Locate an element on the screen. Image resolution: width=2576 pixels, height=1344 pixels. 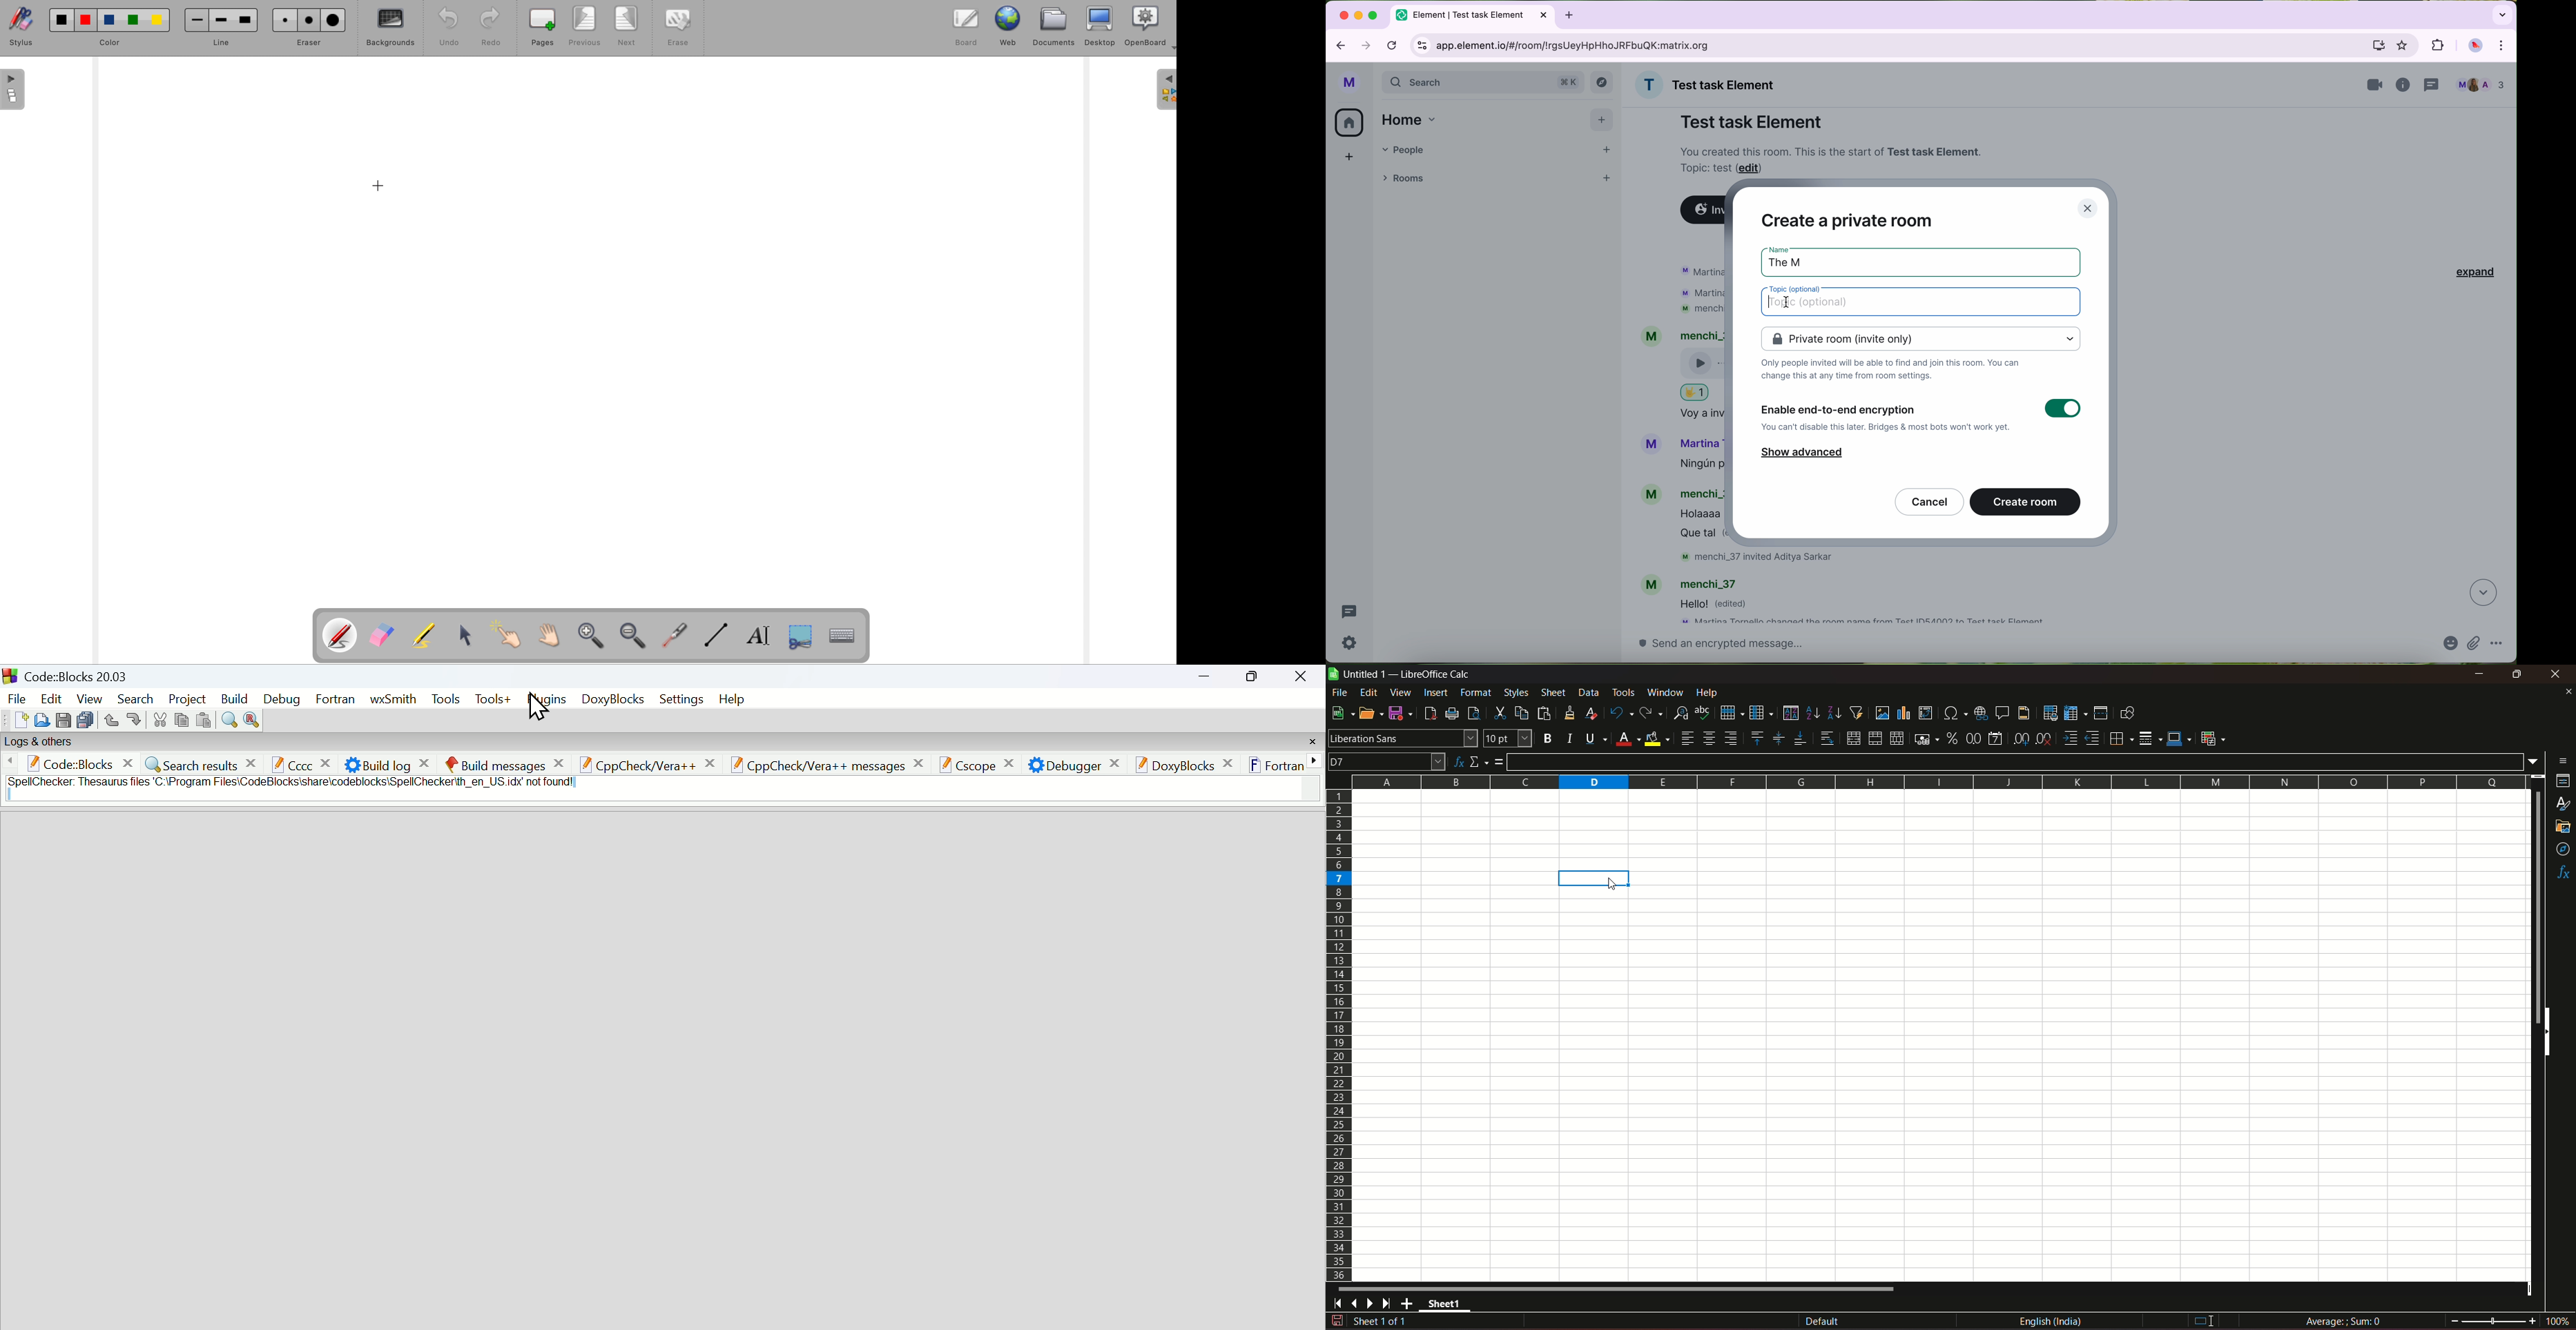
copy is located at coordinates (1522, 713).